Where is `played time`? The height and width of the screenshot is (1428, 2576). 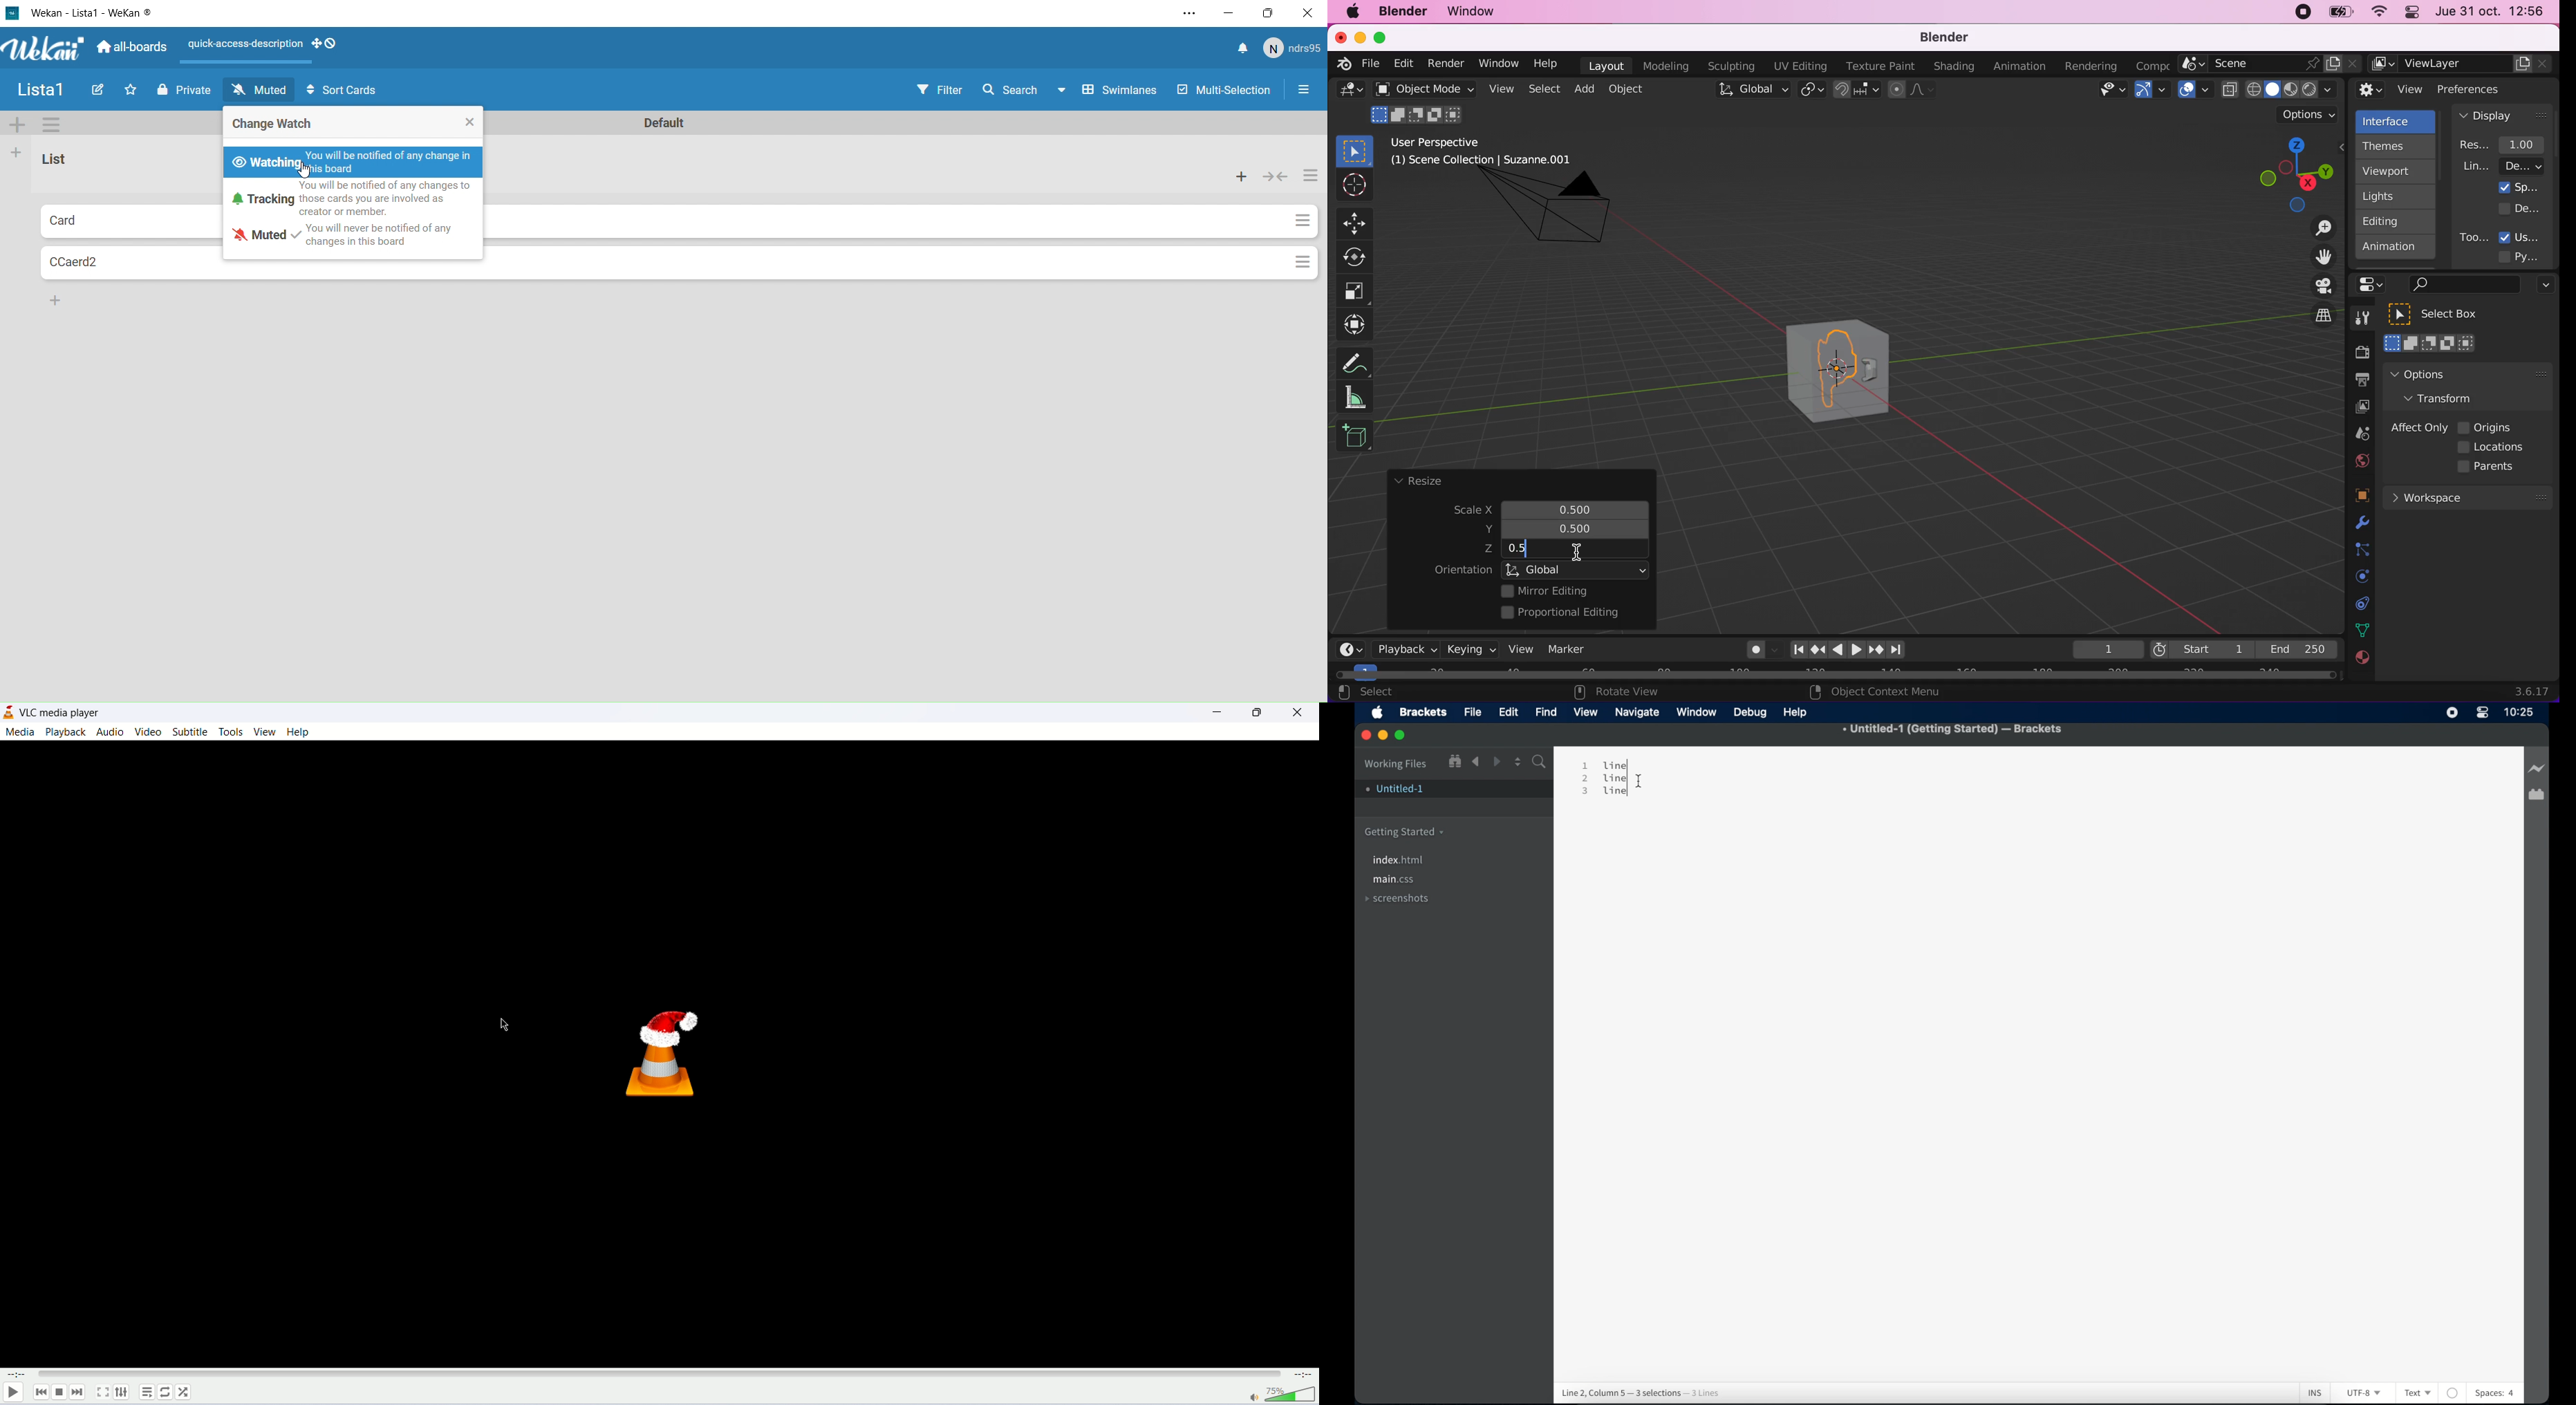
played time is located at coordinates (13, 1374).